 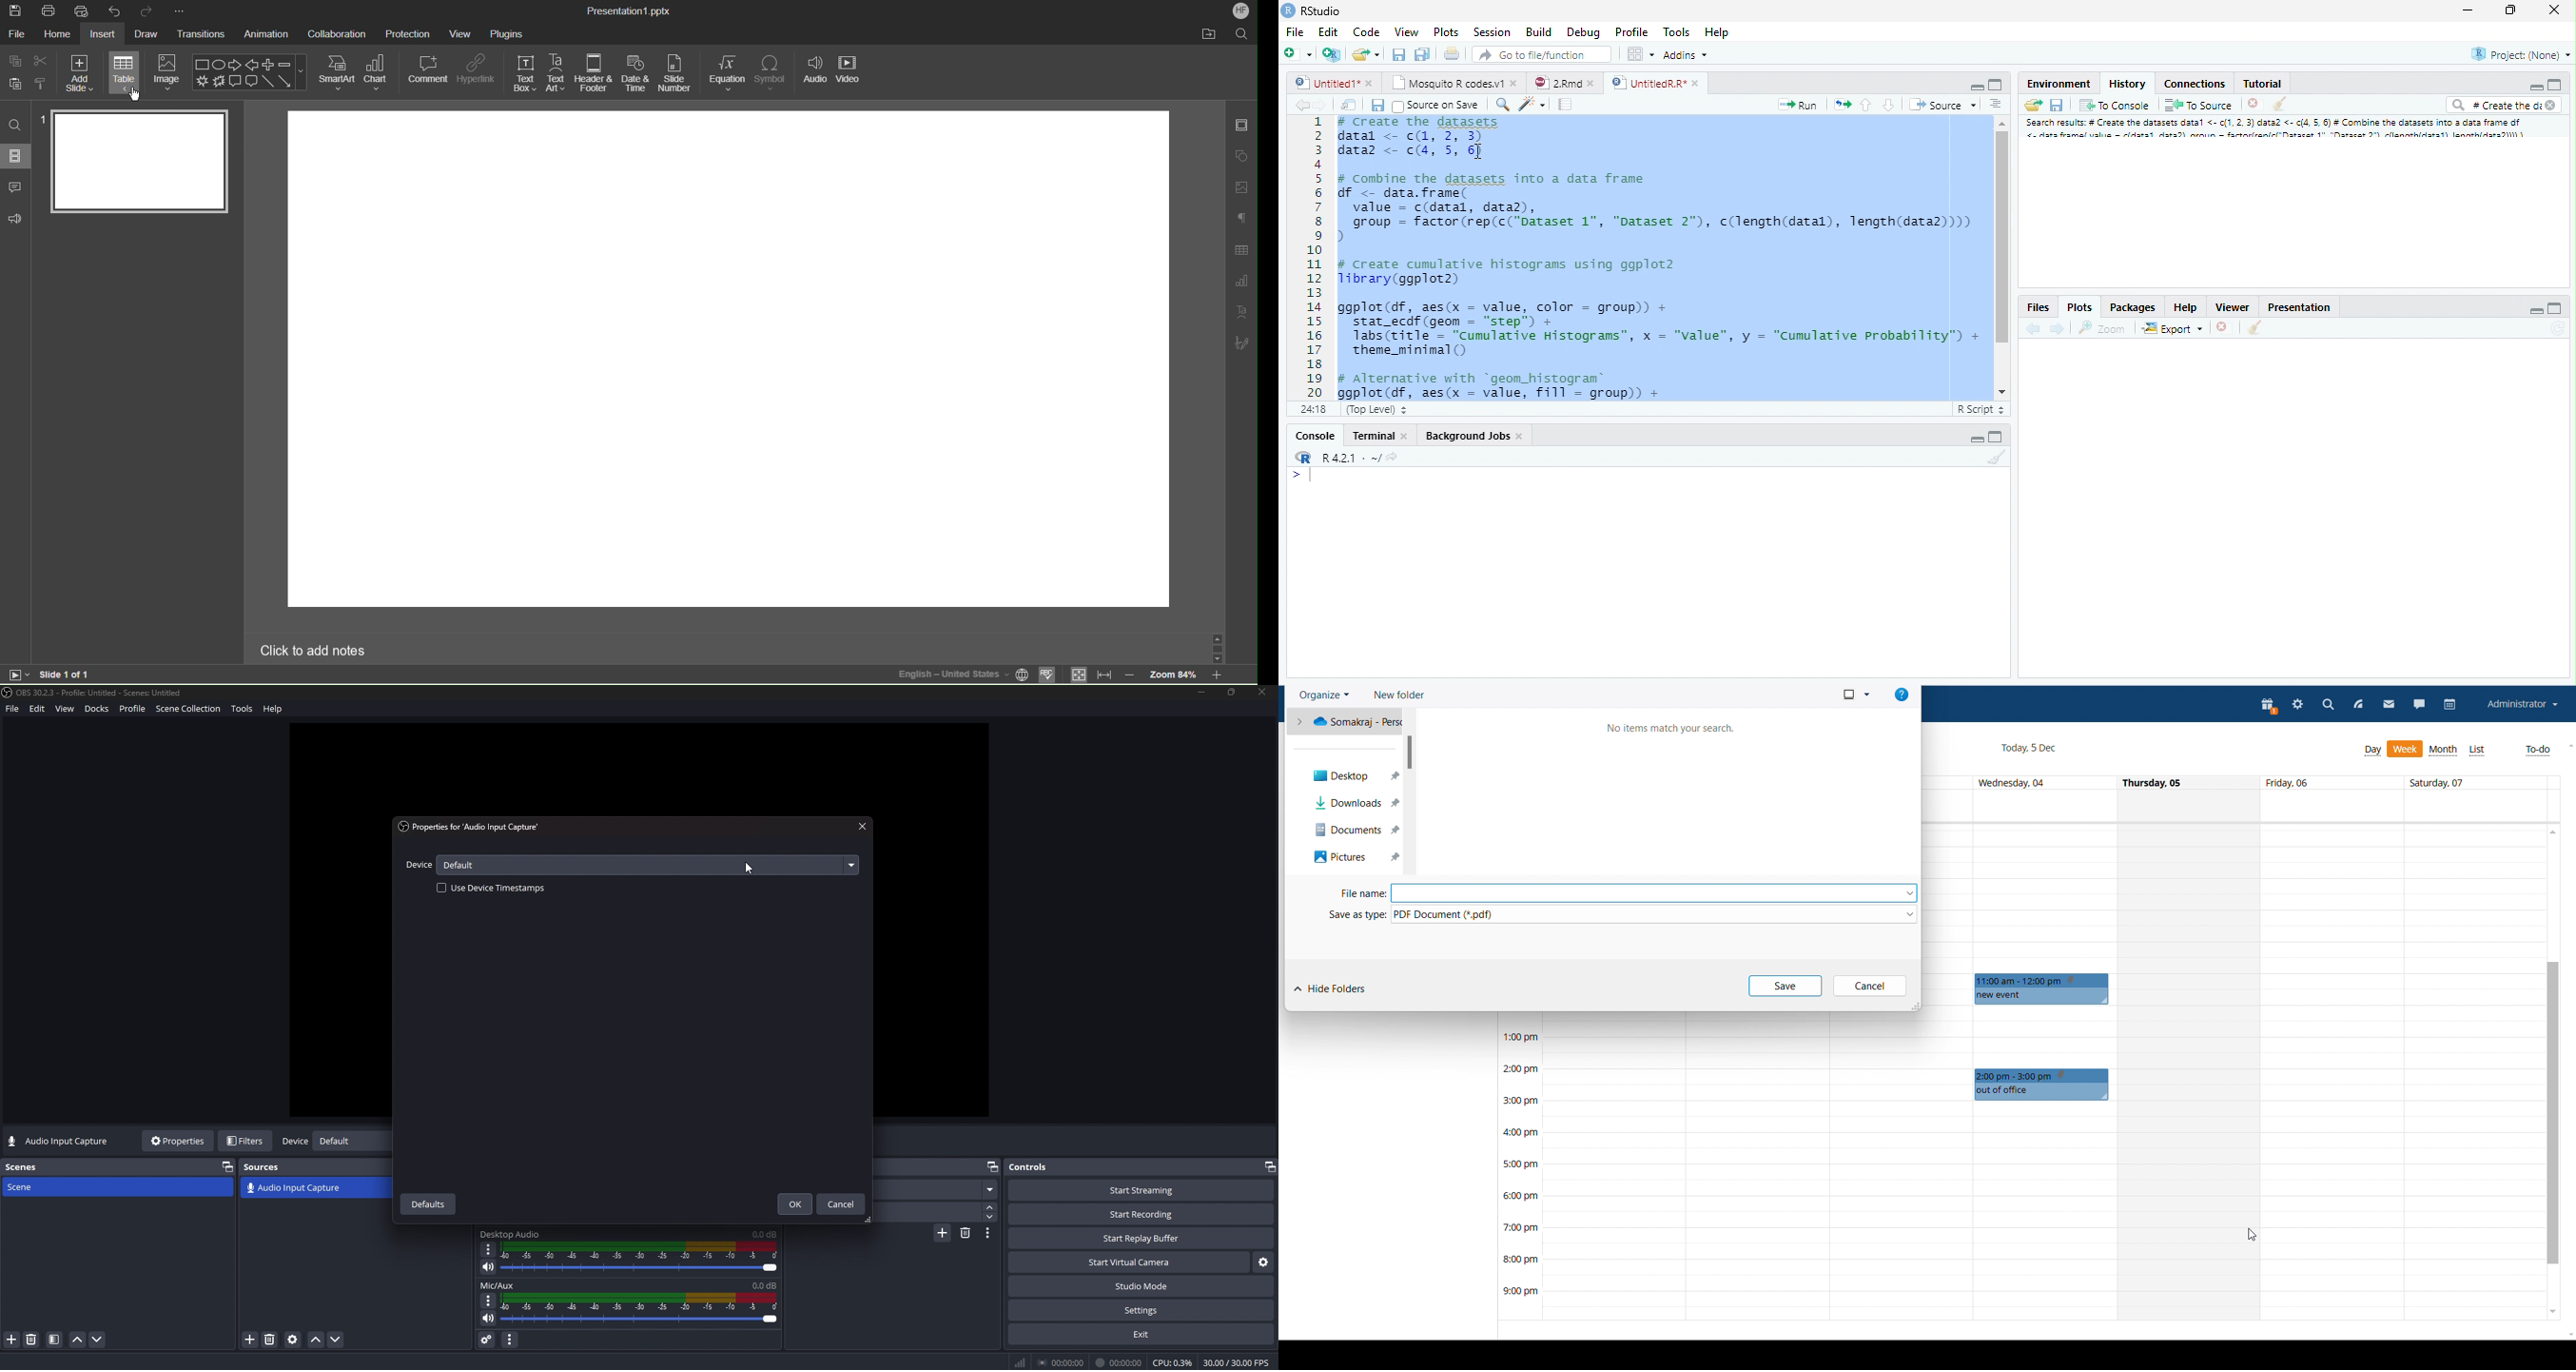 I want to click on New file, so click(x=1298, y=52).